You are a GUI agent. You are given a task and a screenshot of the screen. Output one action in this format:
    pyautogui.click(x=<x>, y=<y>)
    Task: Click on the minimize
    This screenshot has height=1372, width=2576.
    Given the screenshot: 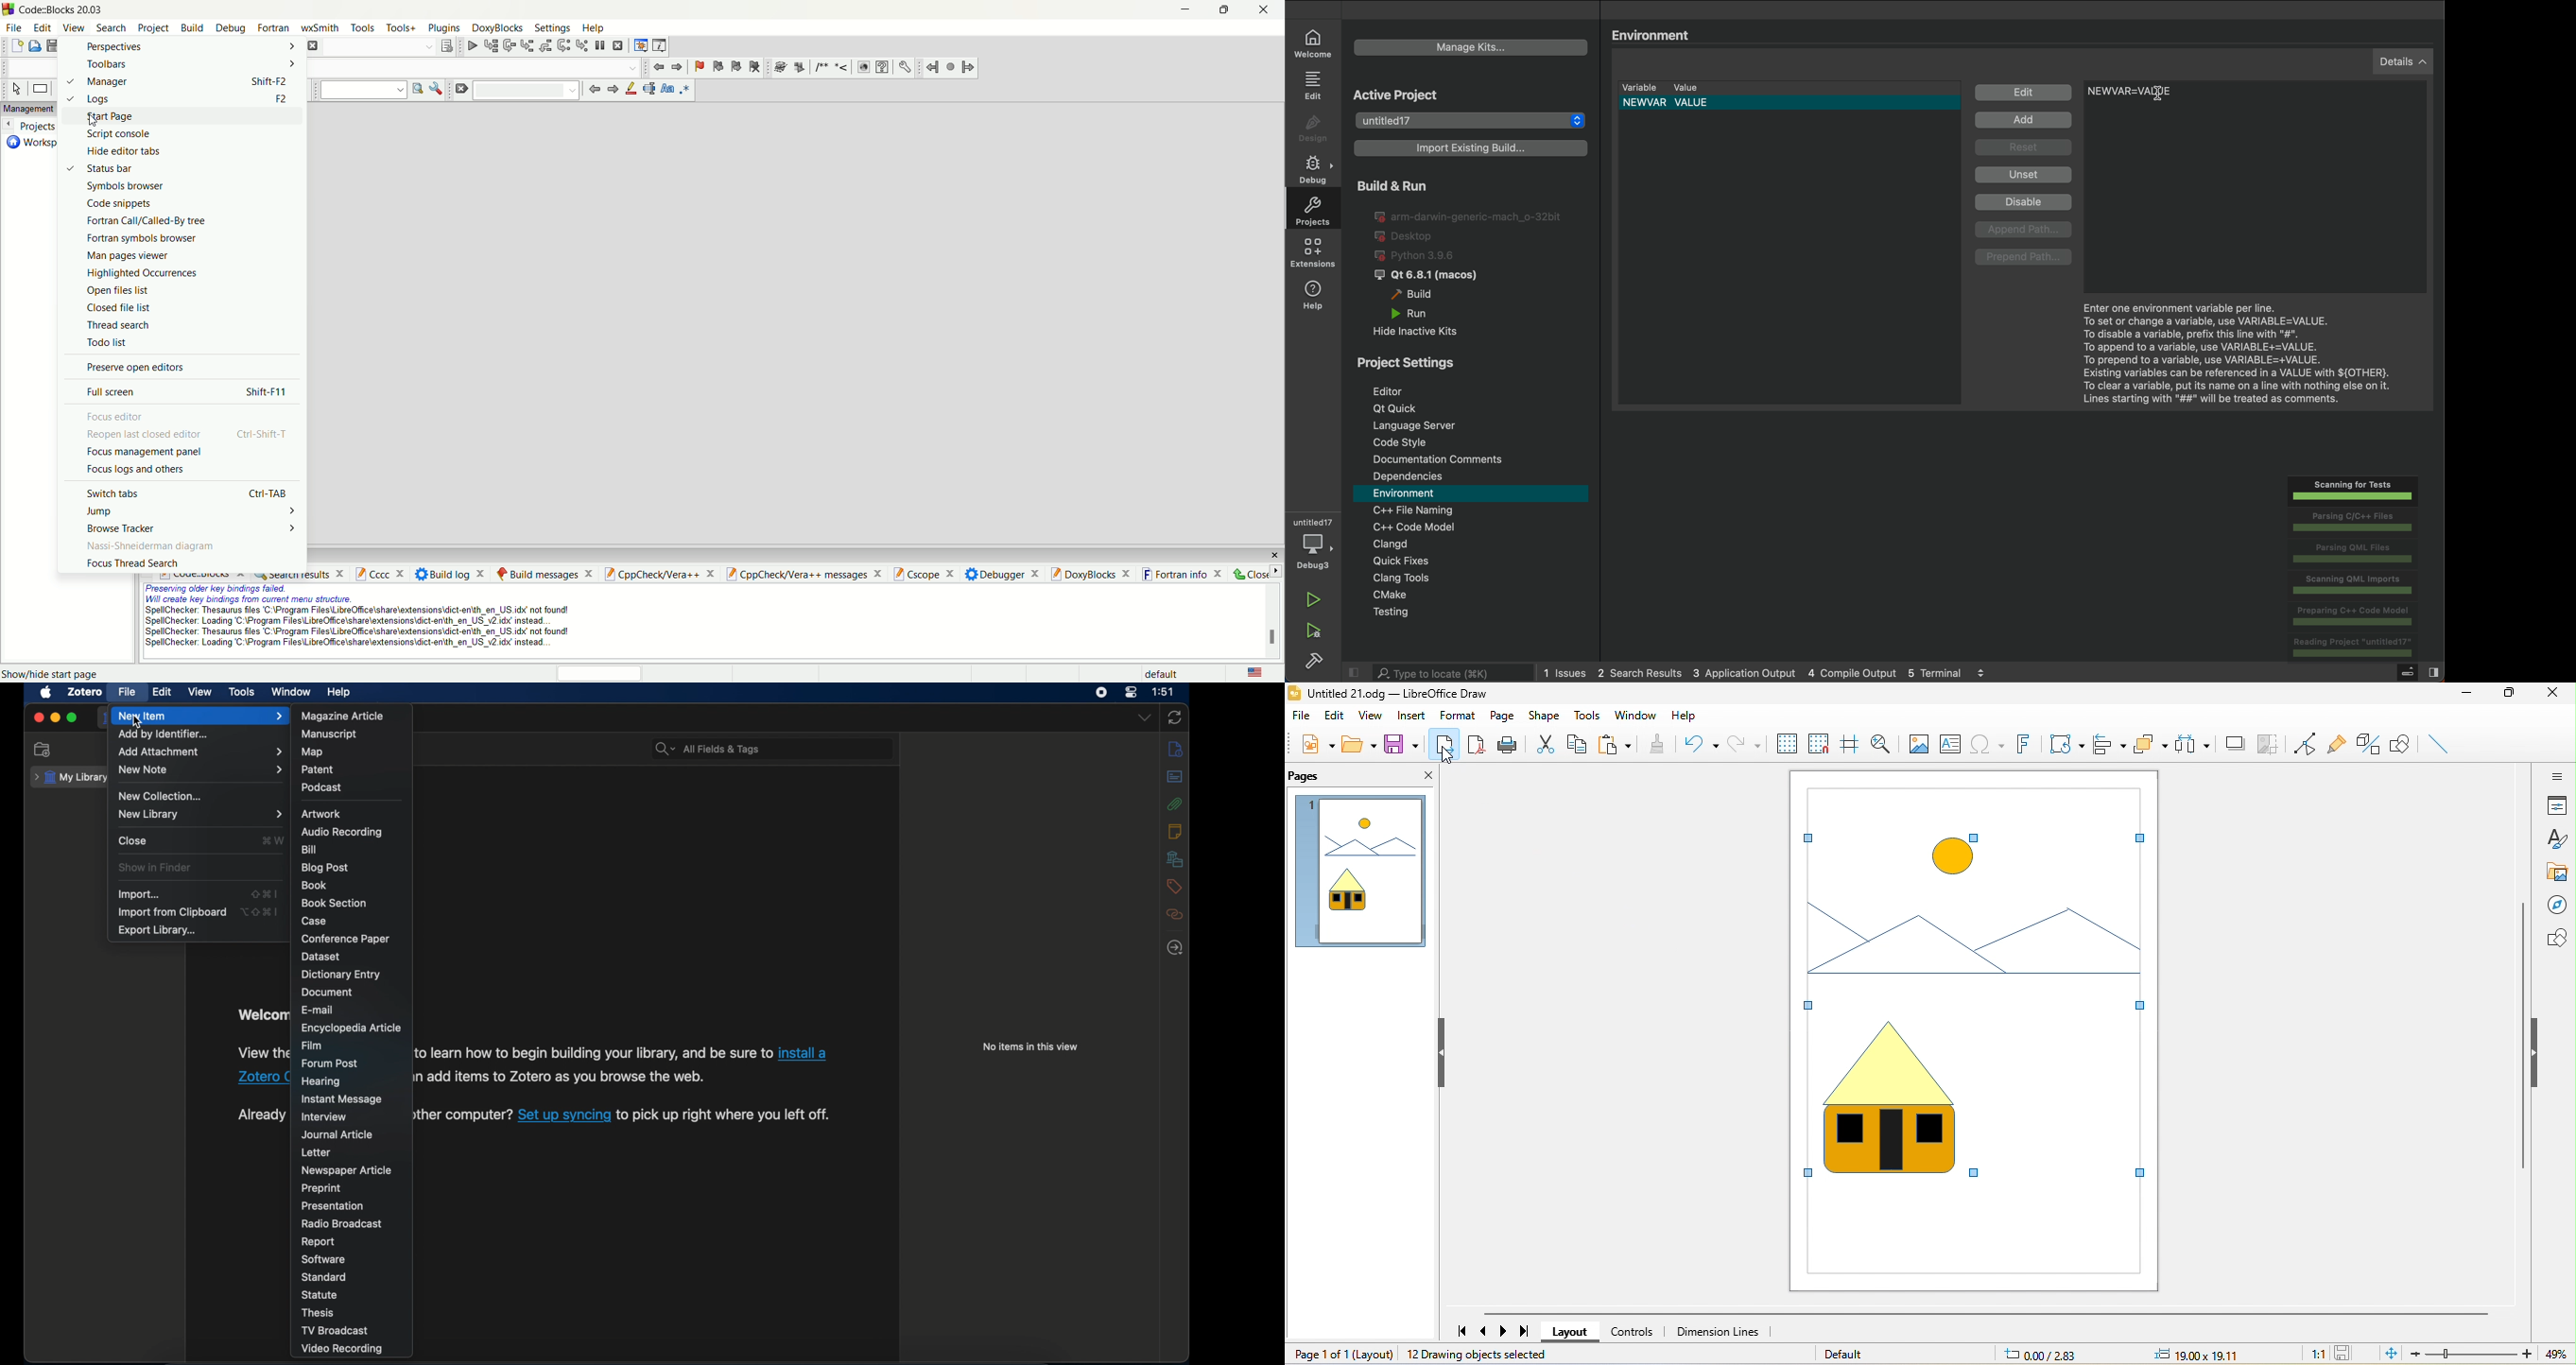 What is the action you would take?
    pyautogui.click(x=2464, y=697)
    